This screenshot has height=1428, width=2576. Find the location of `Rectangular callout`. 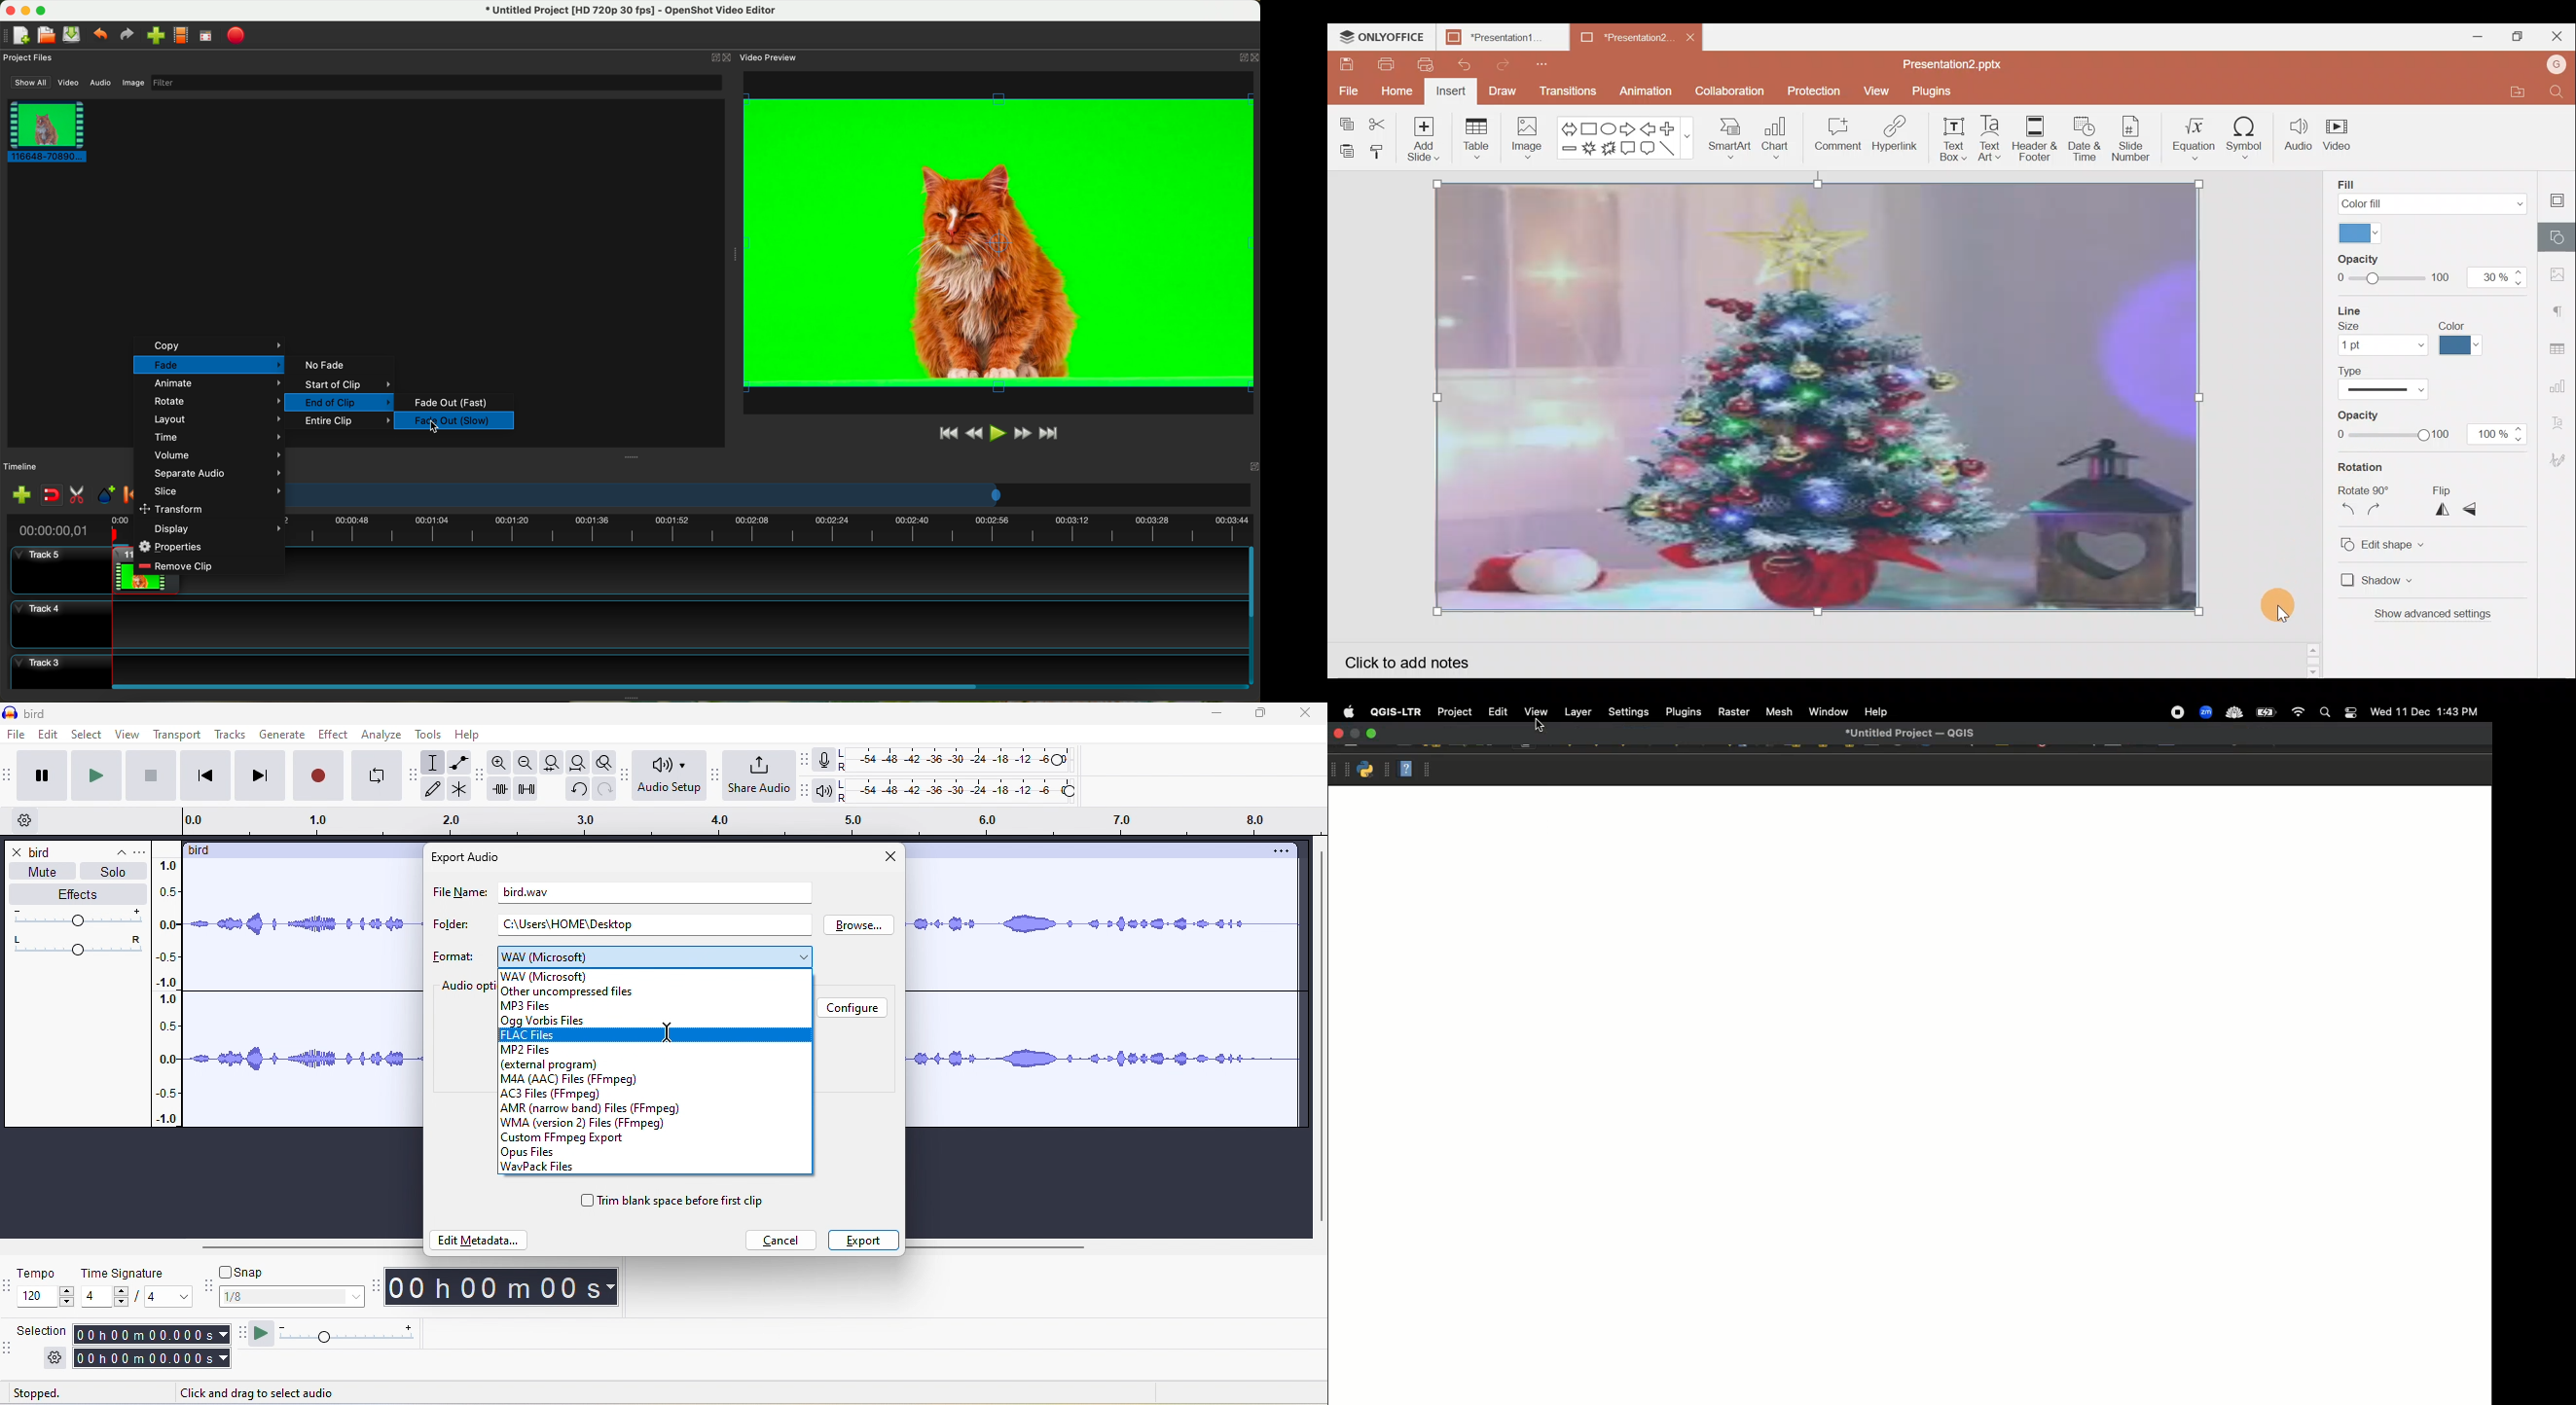

Rectangular callout is located at coordinates (1629, 148).